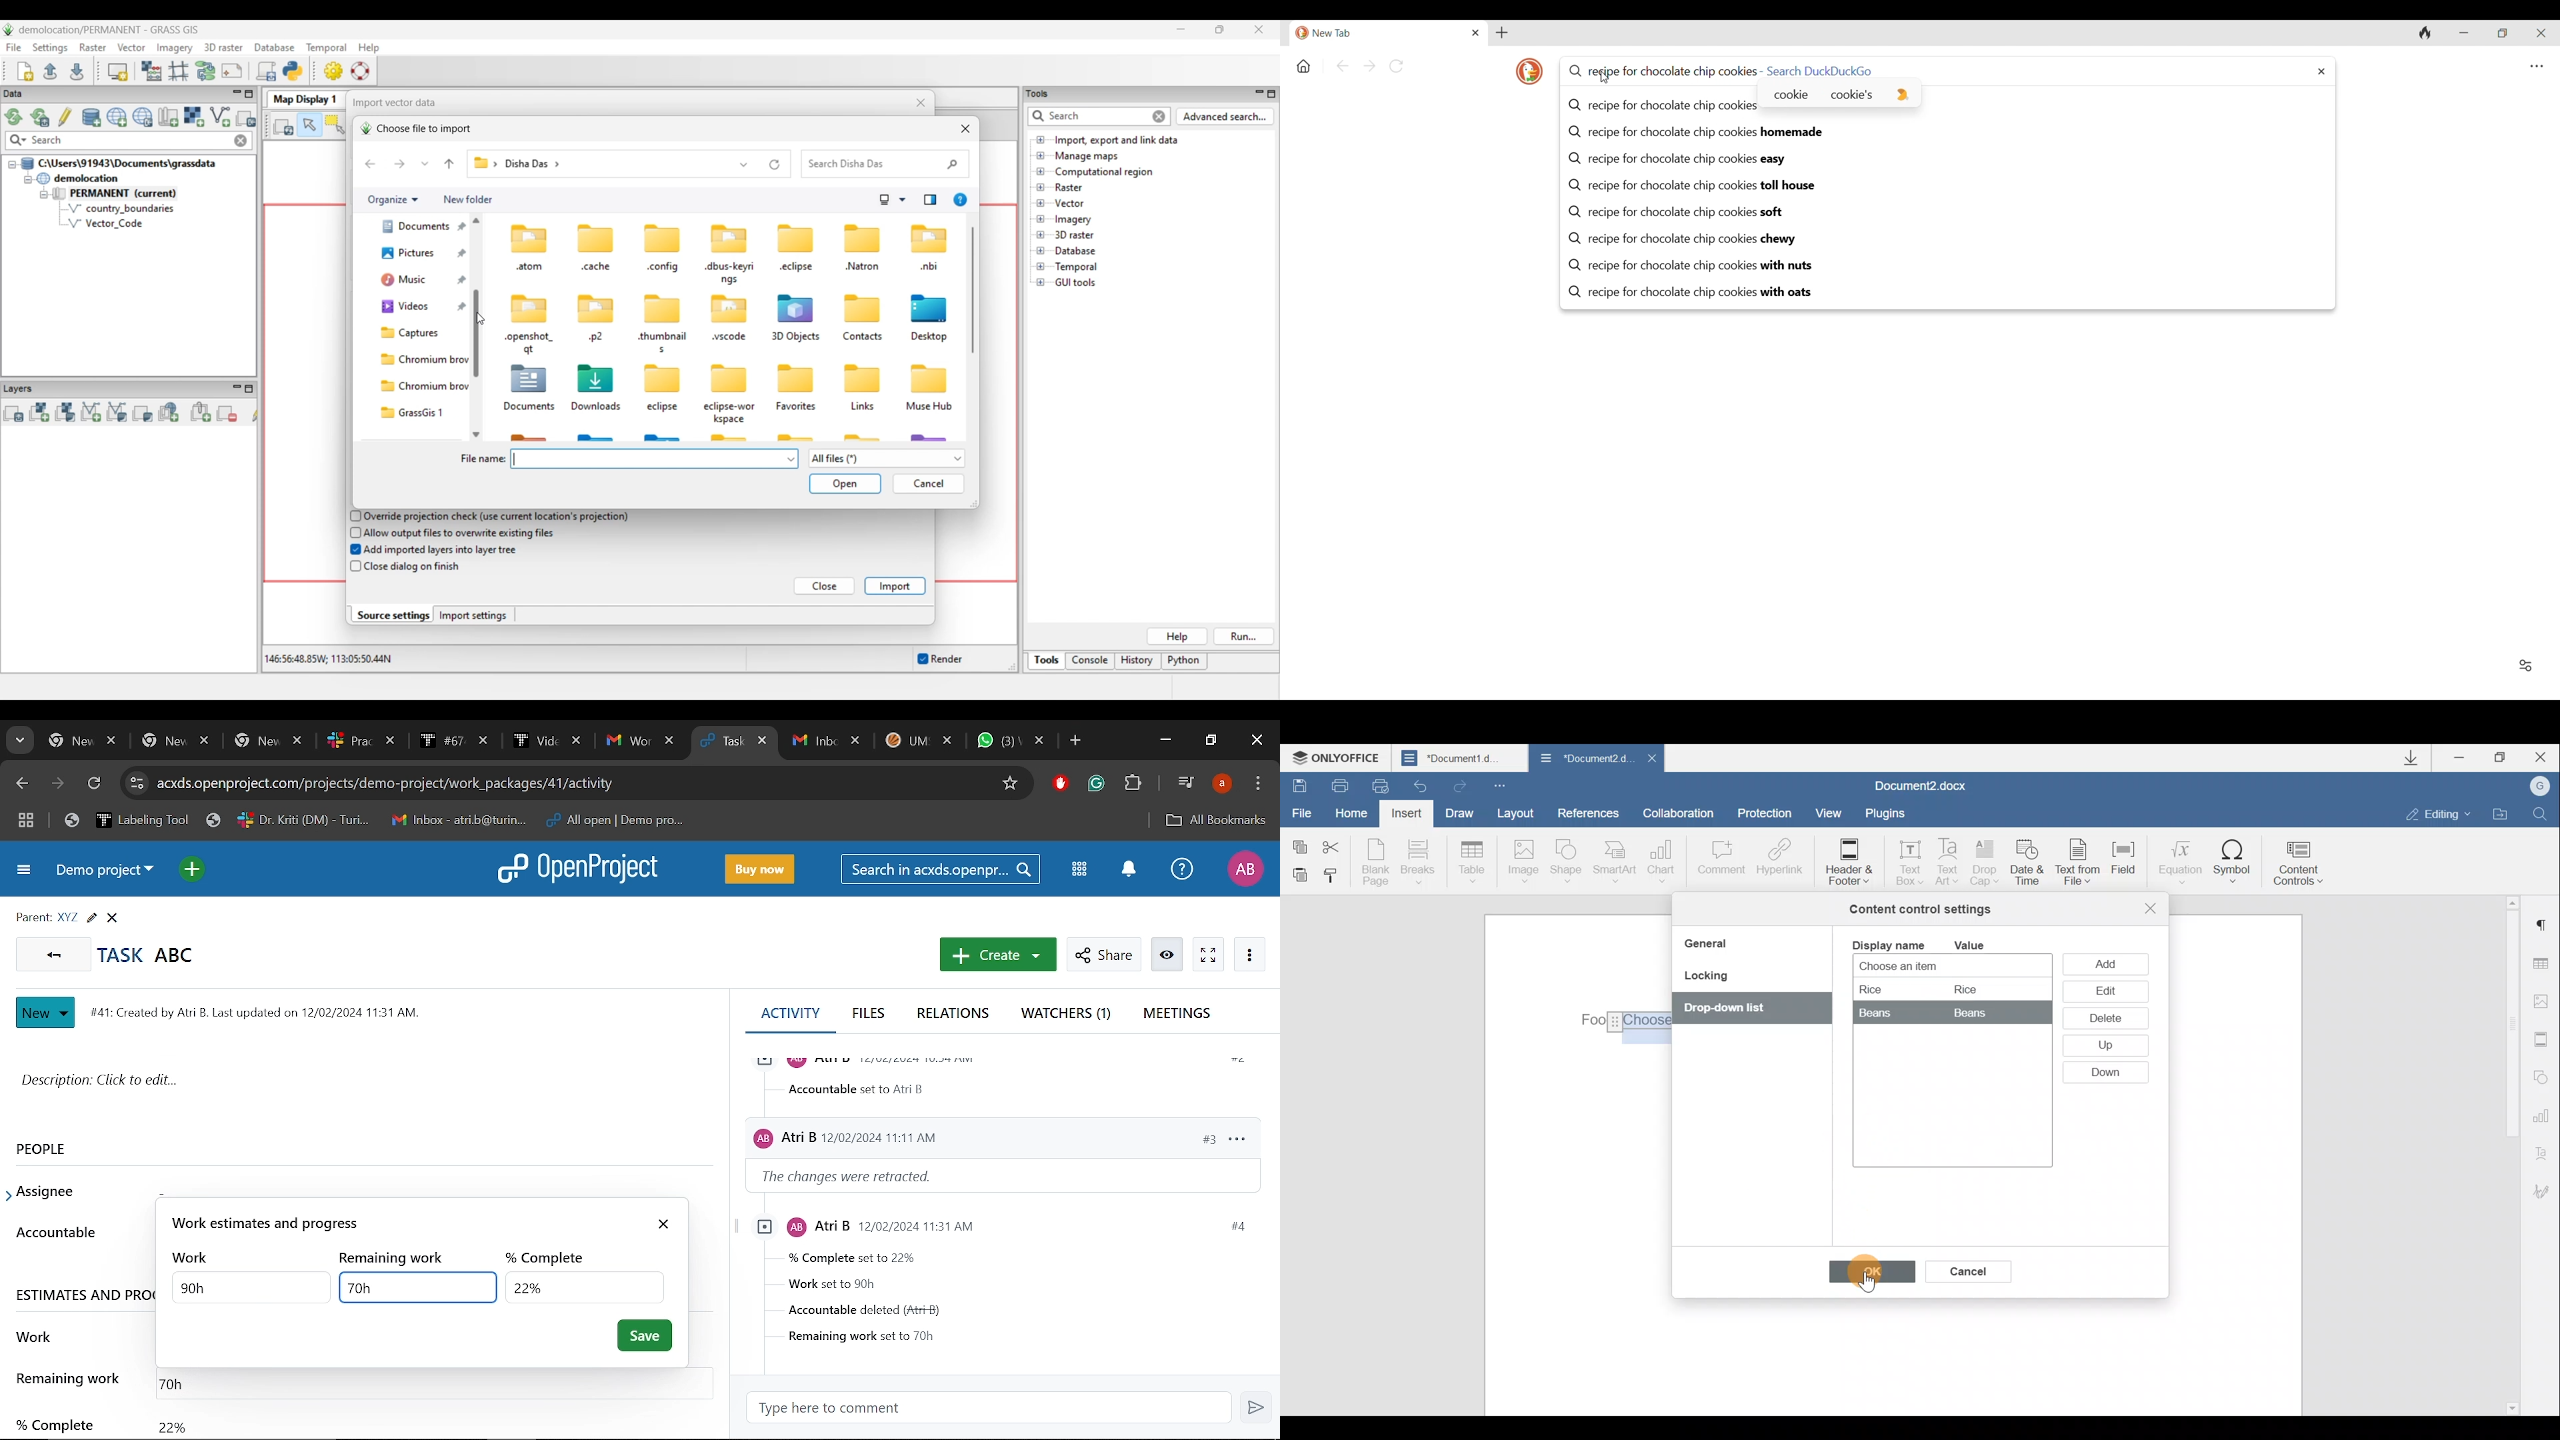  What do you see at coordinates (1768, 815) in the screenshot?
I see `Protection` at bounding box center [1768, 815].